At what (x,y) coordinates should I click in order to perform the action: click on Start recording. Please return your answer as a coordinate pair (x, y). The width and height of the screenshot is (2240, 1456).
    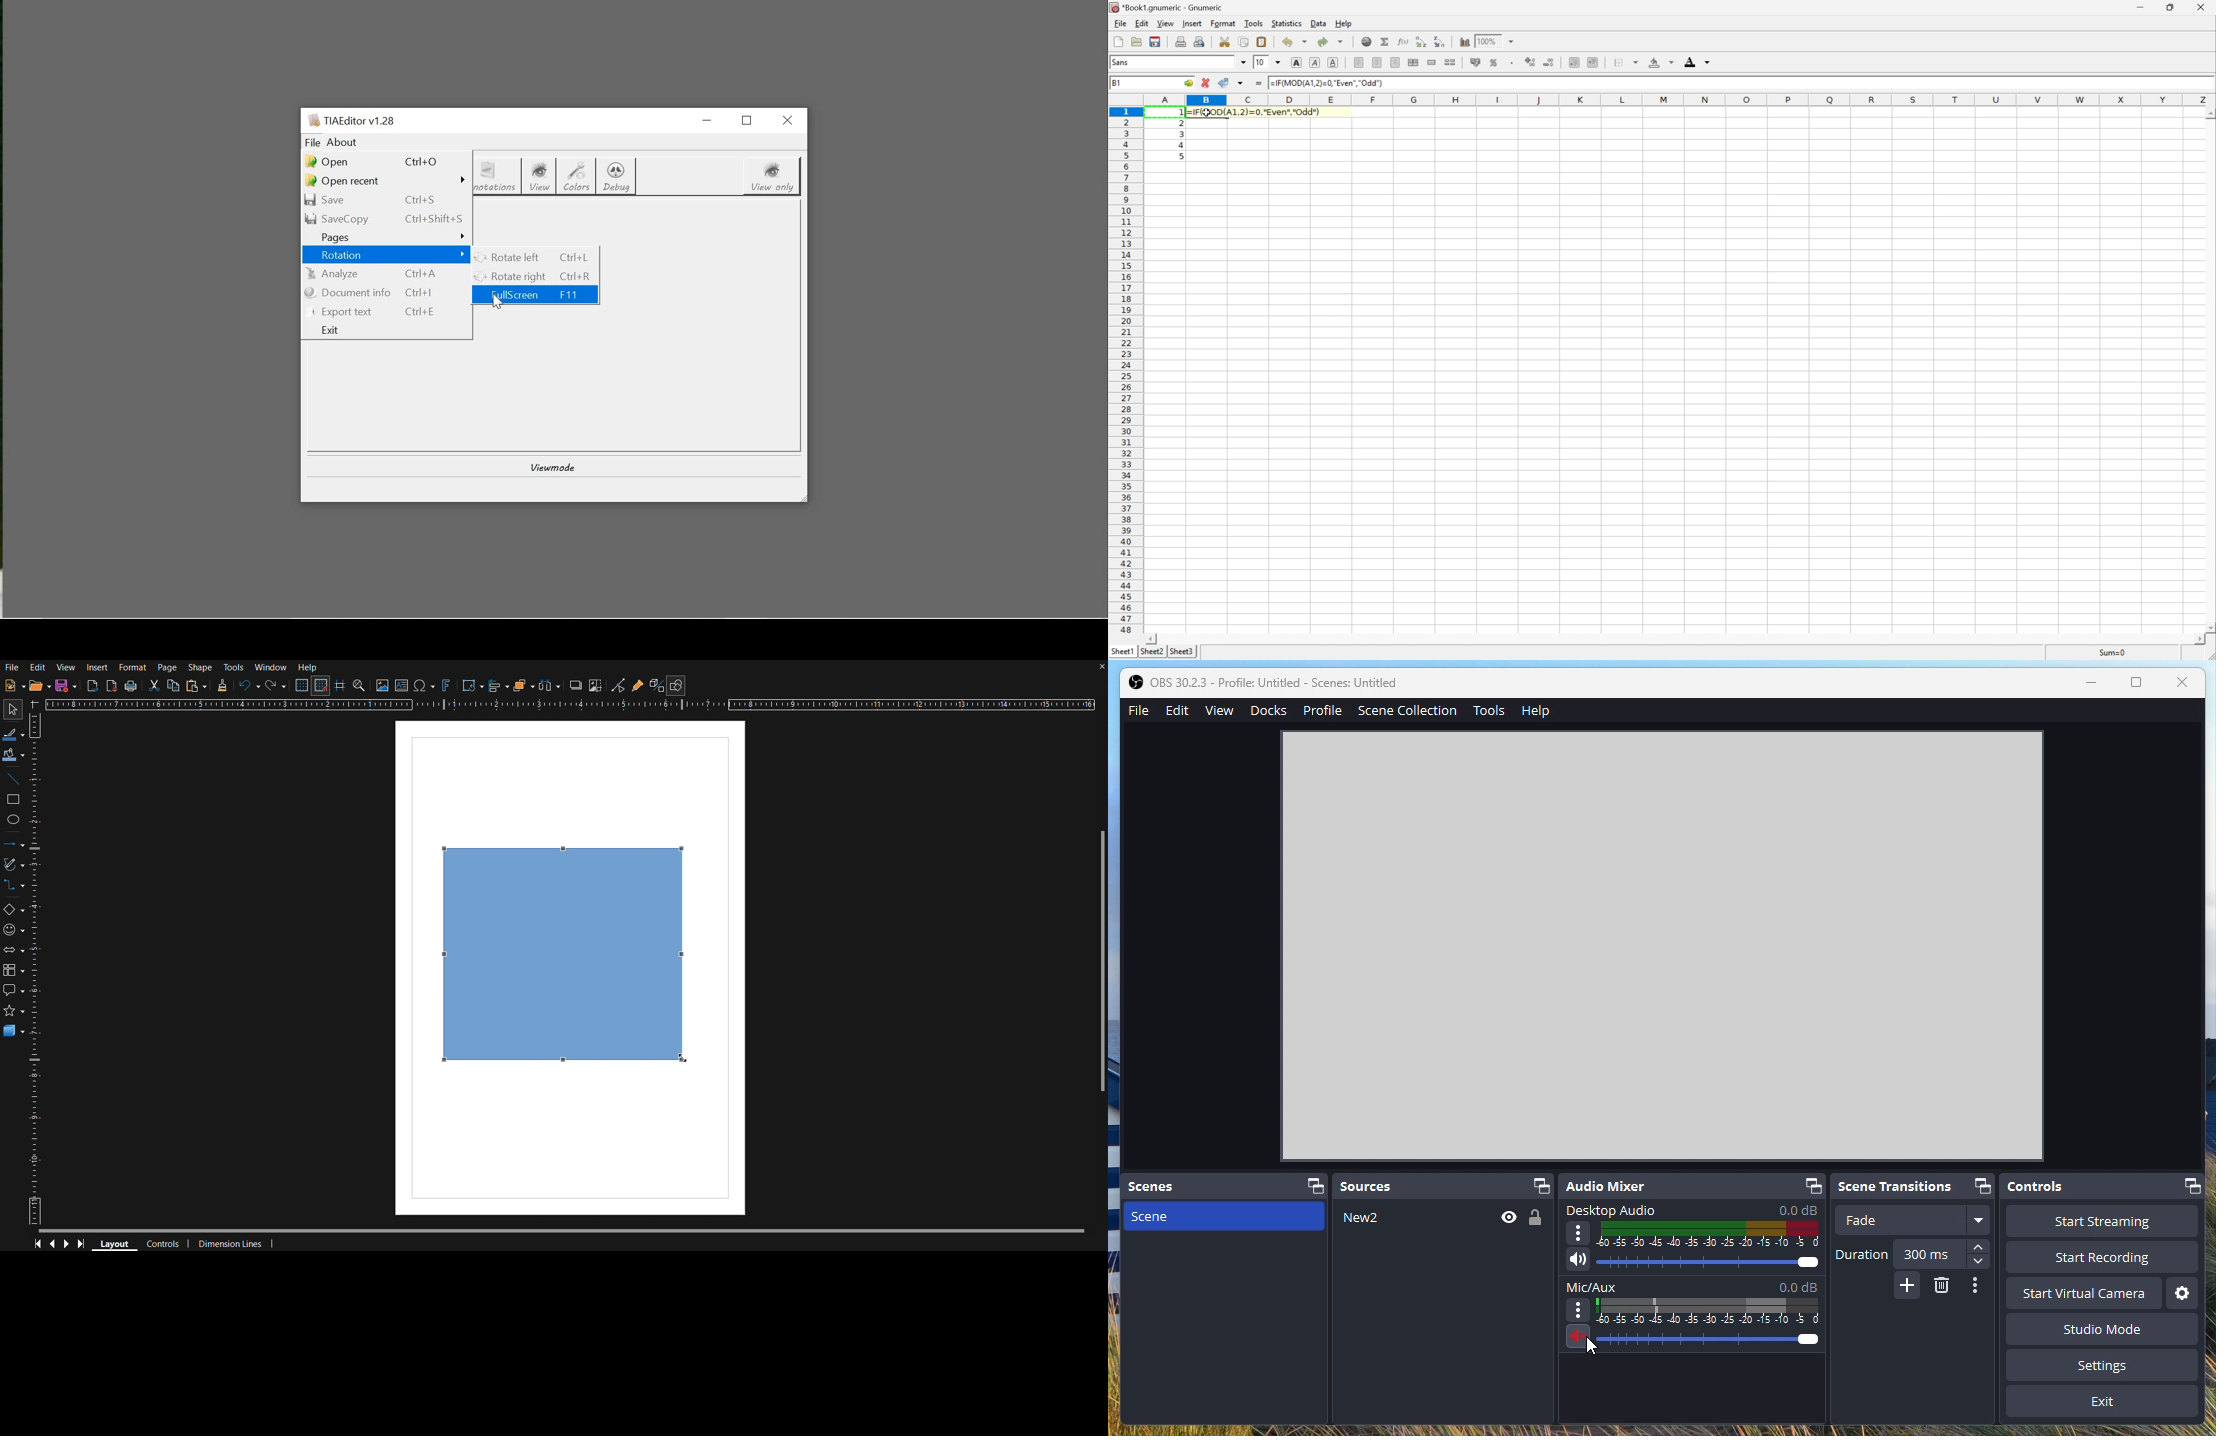
    Looking at the image, I should click on (2100, 1258).